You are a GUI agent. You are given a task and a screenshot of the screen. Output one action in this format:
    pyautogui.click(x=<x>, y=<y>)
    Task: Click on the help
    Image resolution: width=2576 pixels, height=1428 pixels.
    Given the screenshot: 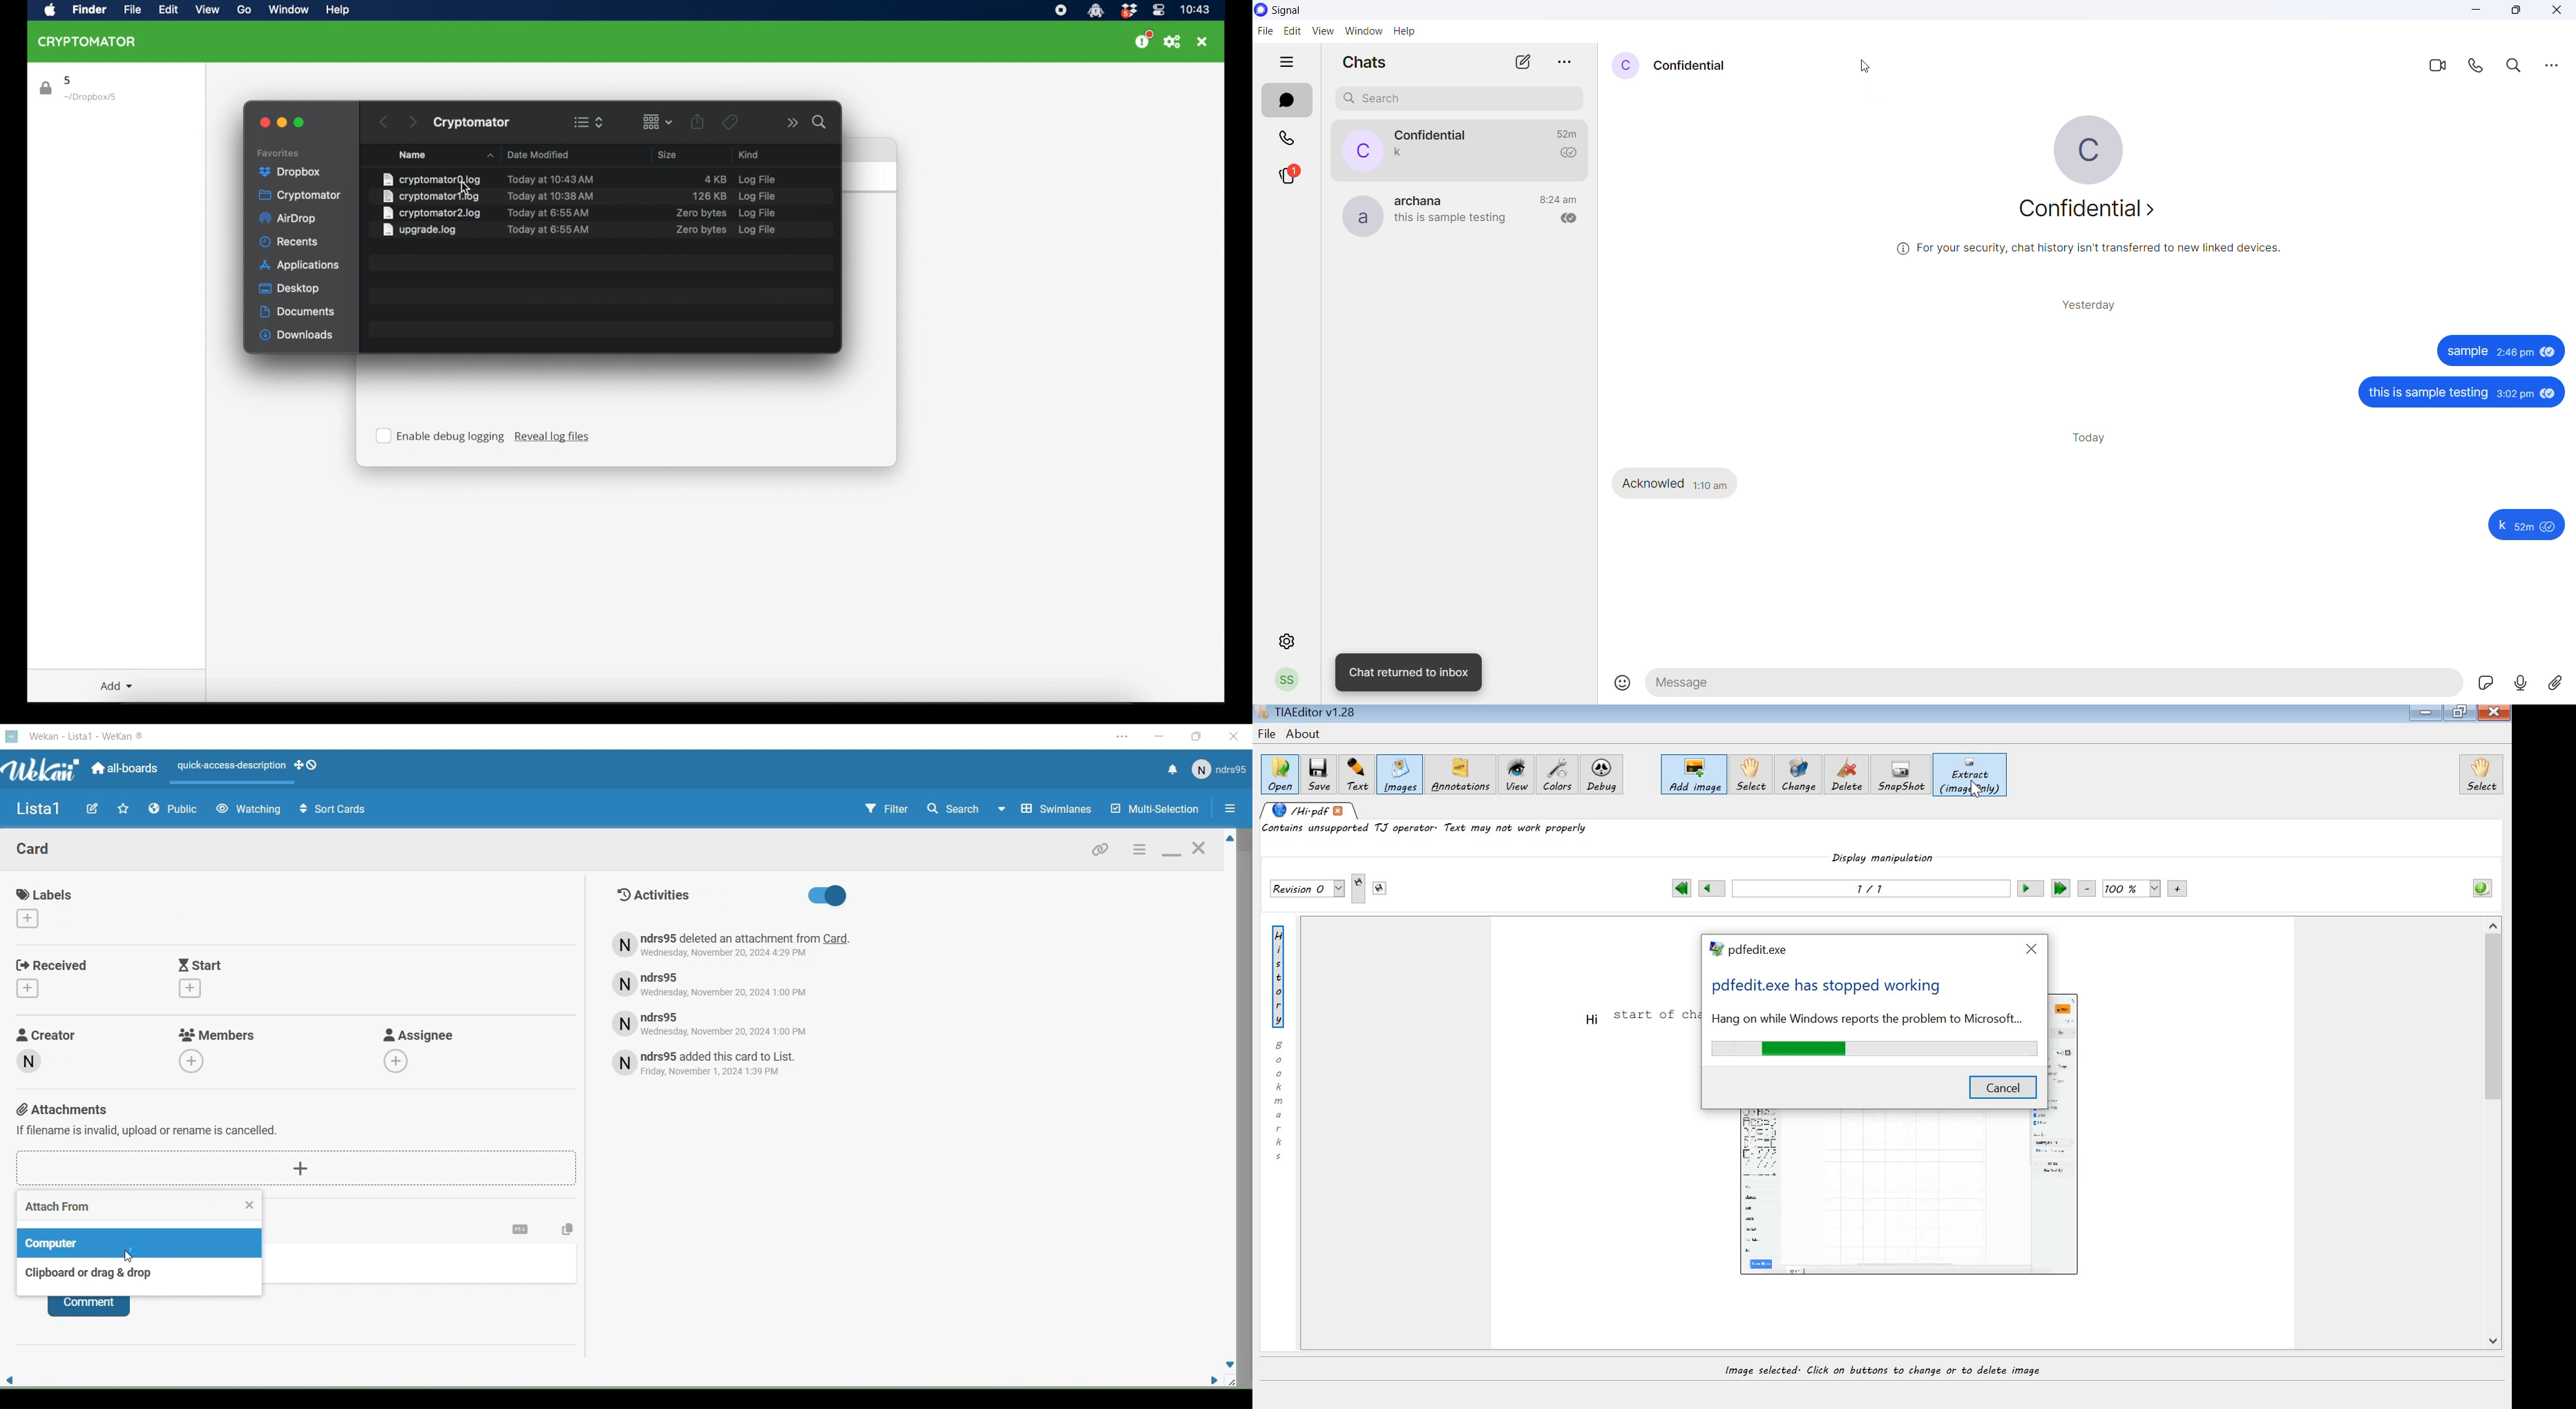 What is the action you would take?
    pyautogui.click(x=339, y=11)
    